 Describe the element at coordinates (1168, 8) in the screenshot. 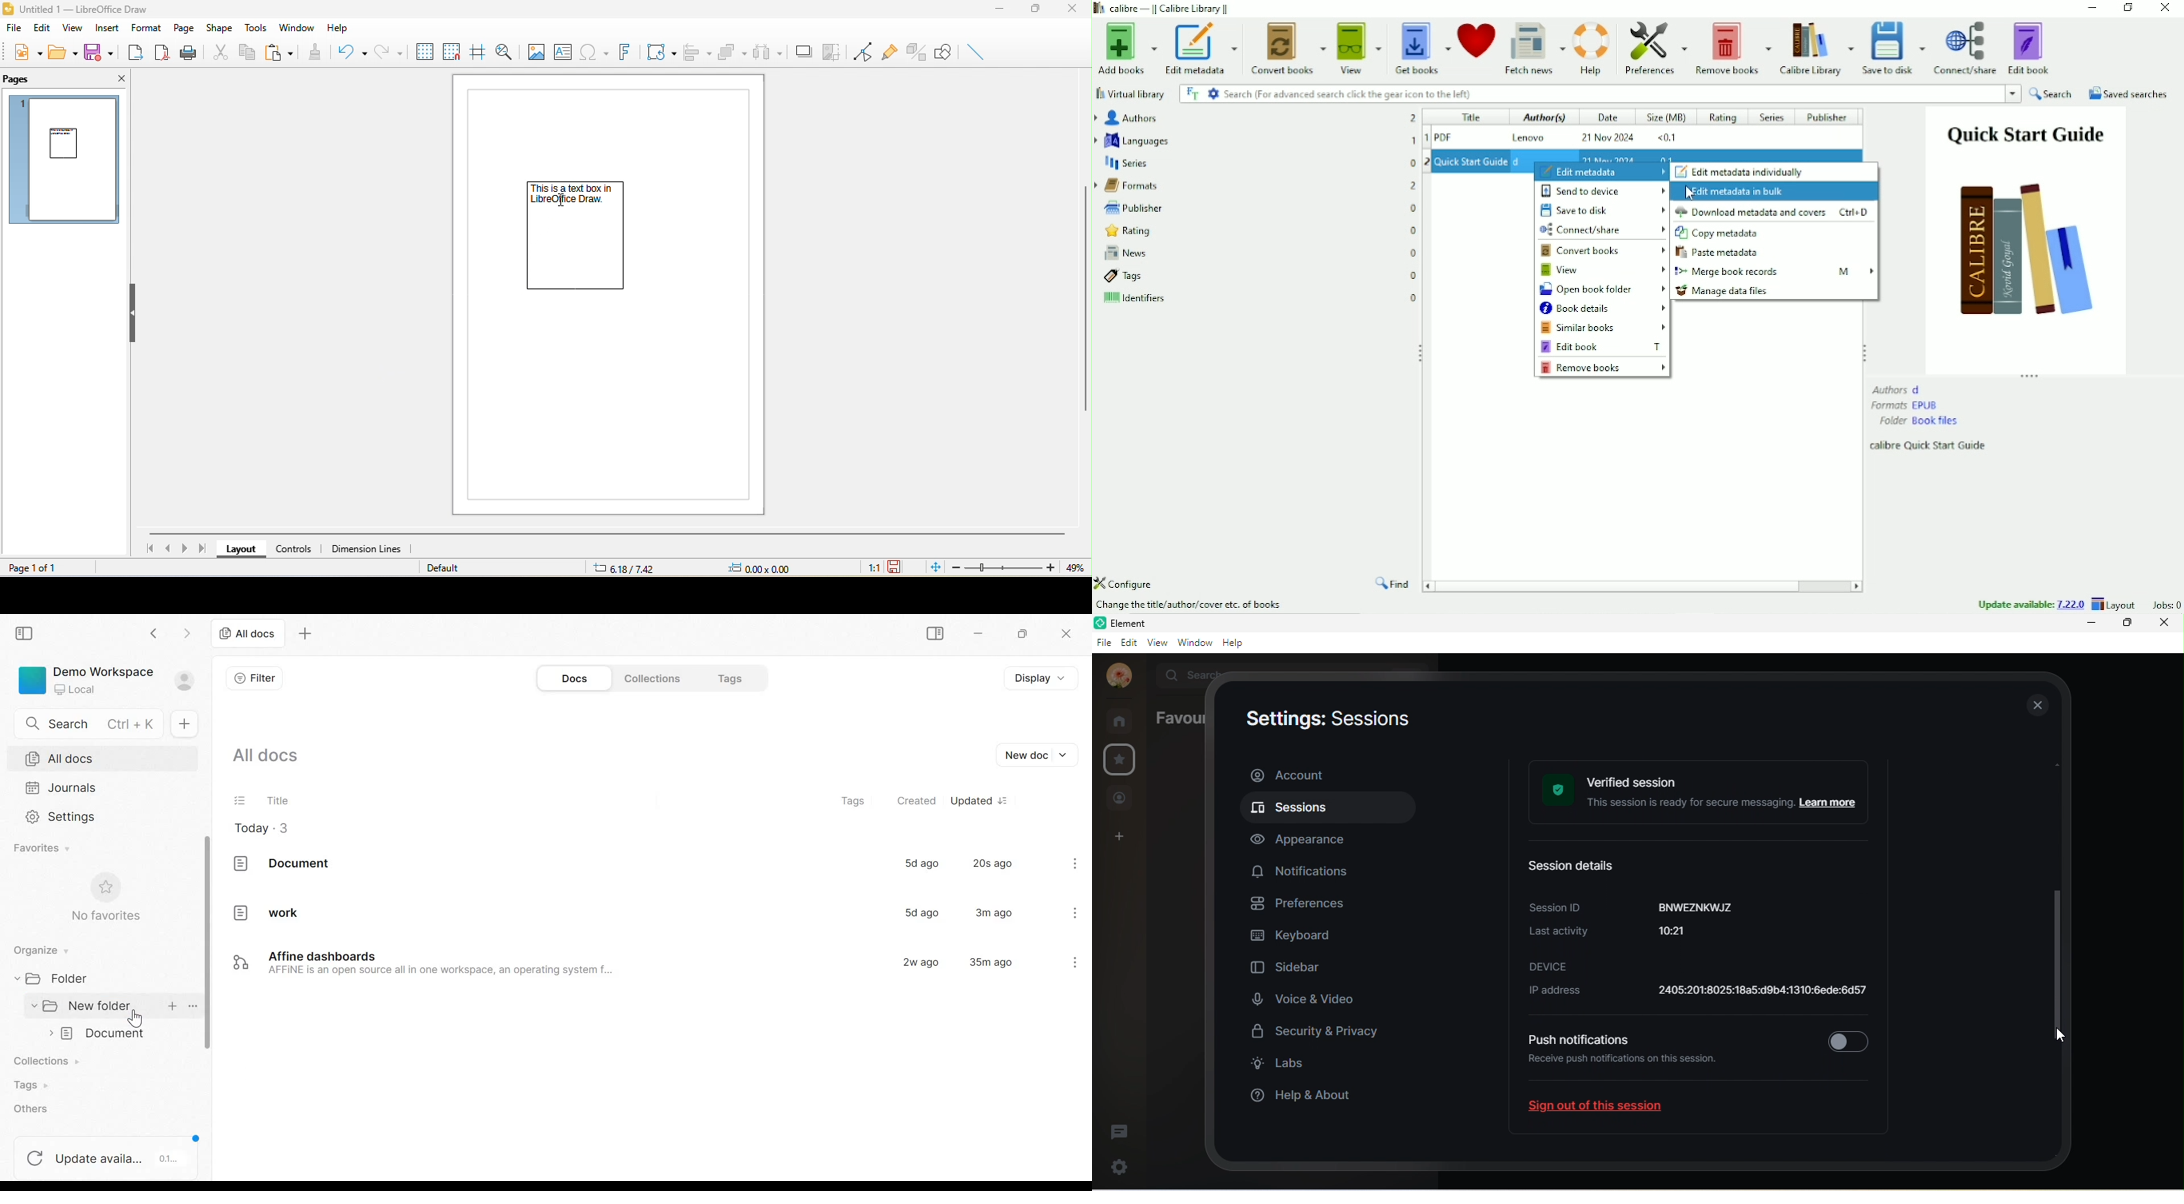

I see `Calibre` at that location.